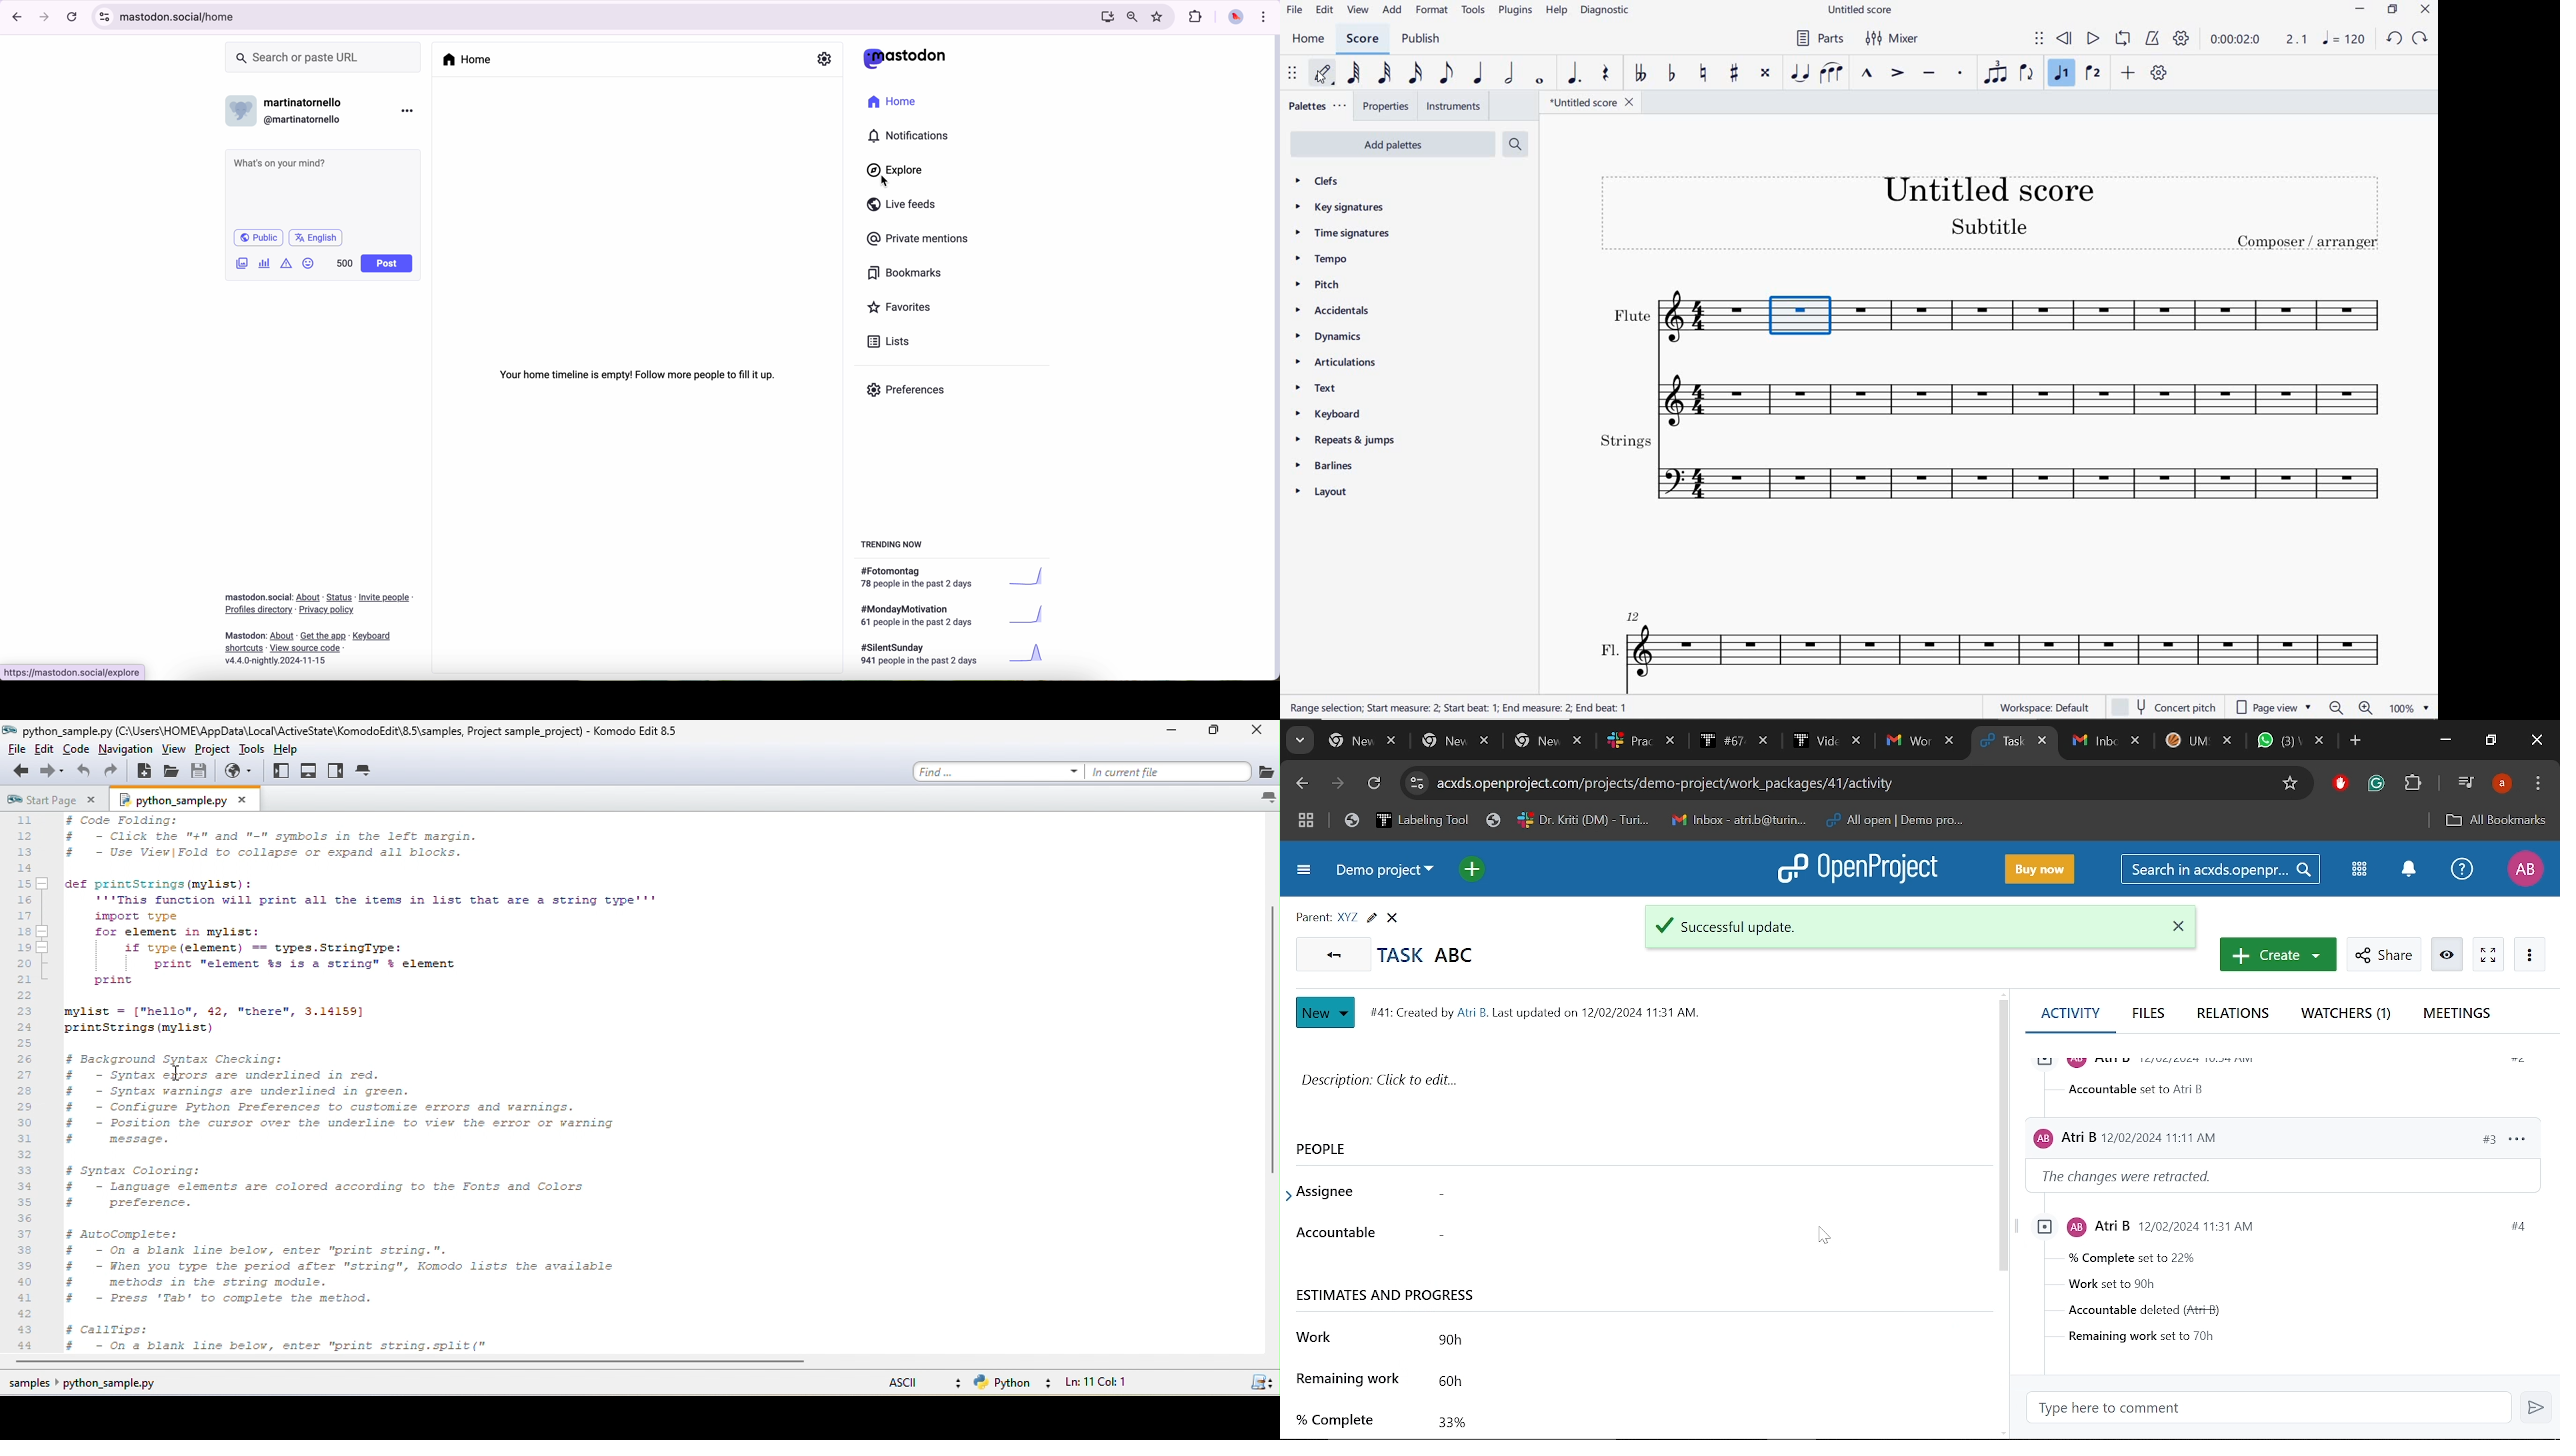 Image resolution: width=2576 pixels, height=1456 pixels. What do you see at coordinates (1462, 708) in the screenshot?
I see `RANGE SELECTION` at bounding box center [1462, 708].